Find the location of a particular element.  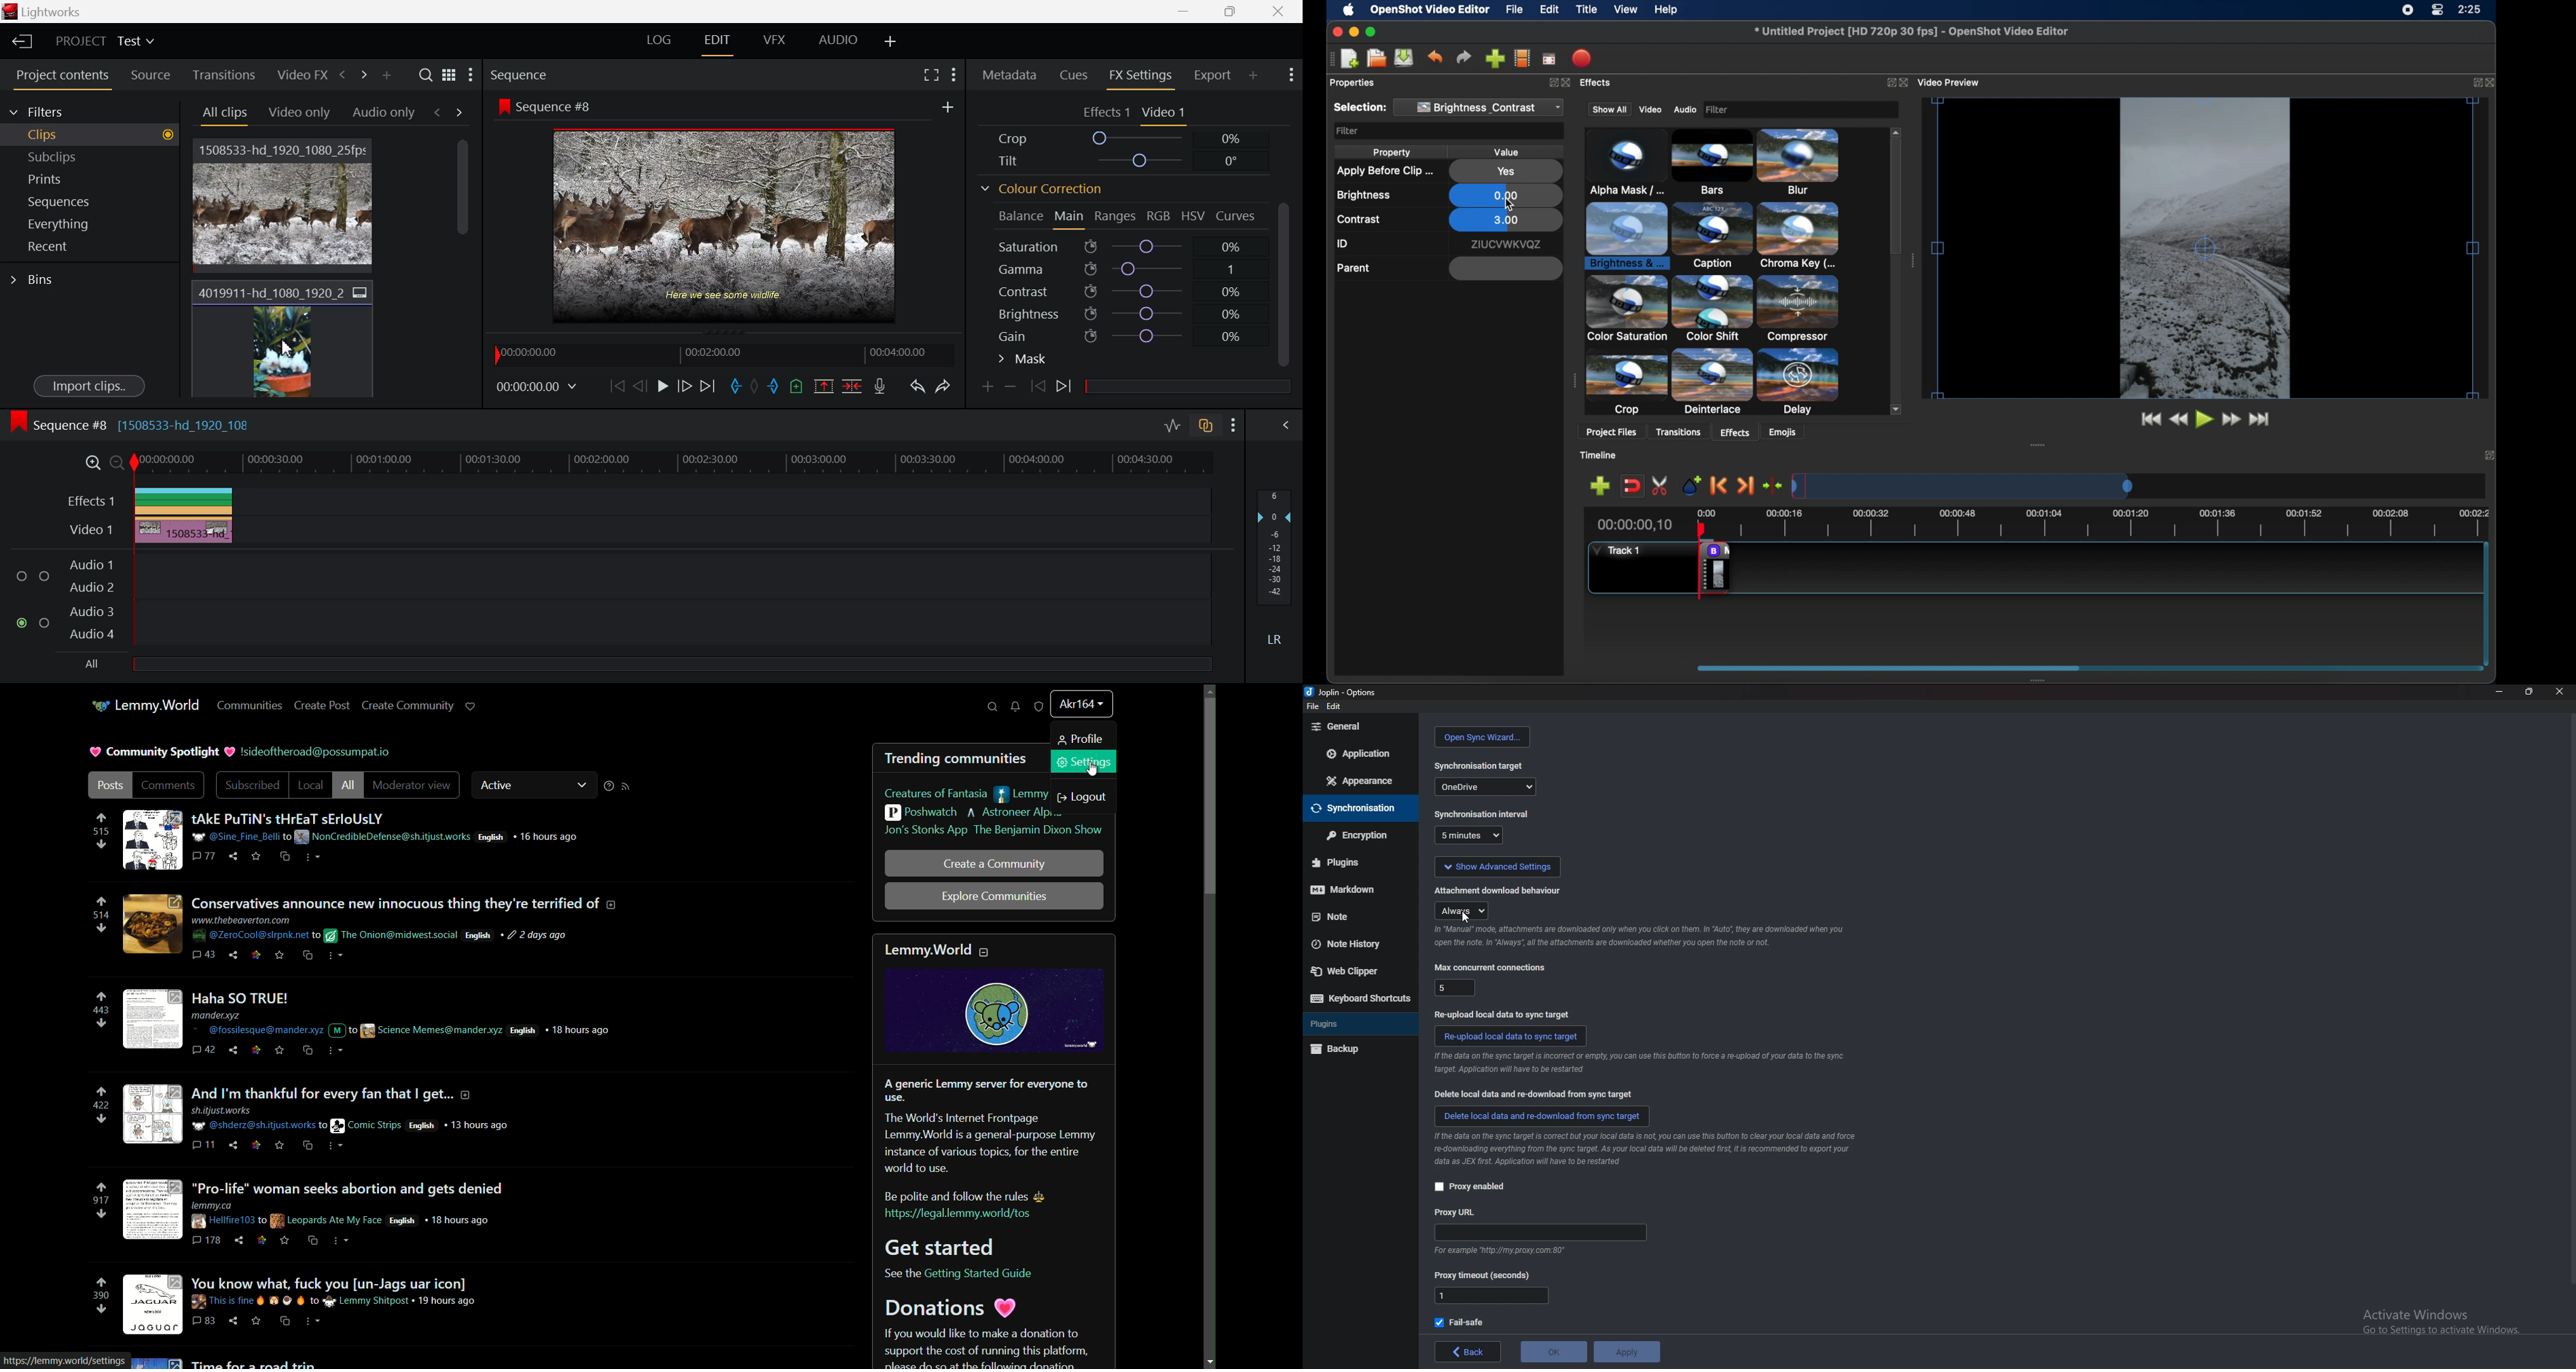

upvote is located at coordinates (103, 1190).